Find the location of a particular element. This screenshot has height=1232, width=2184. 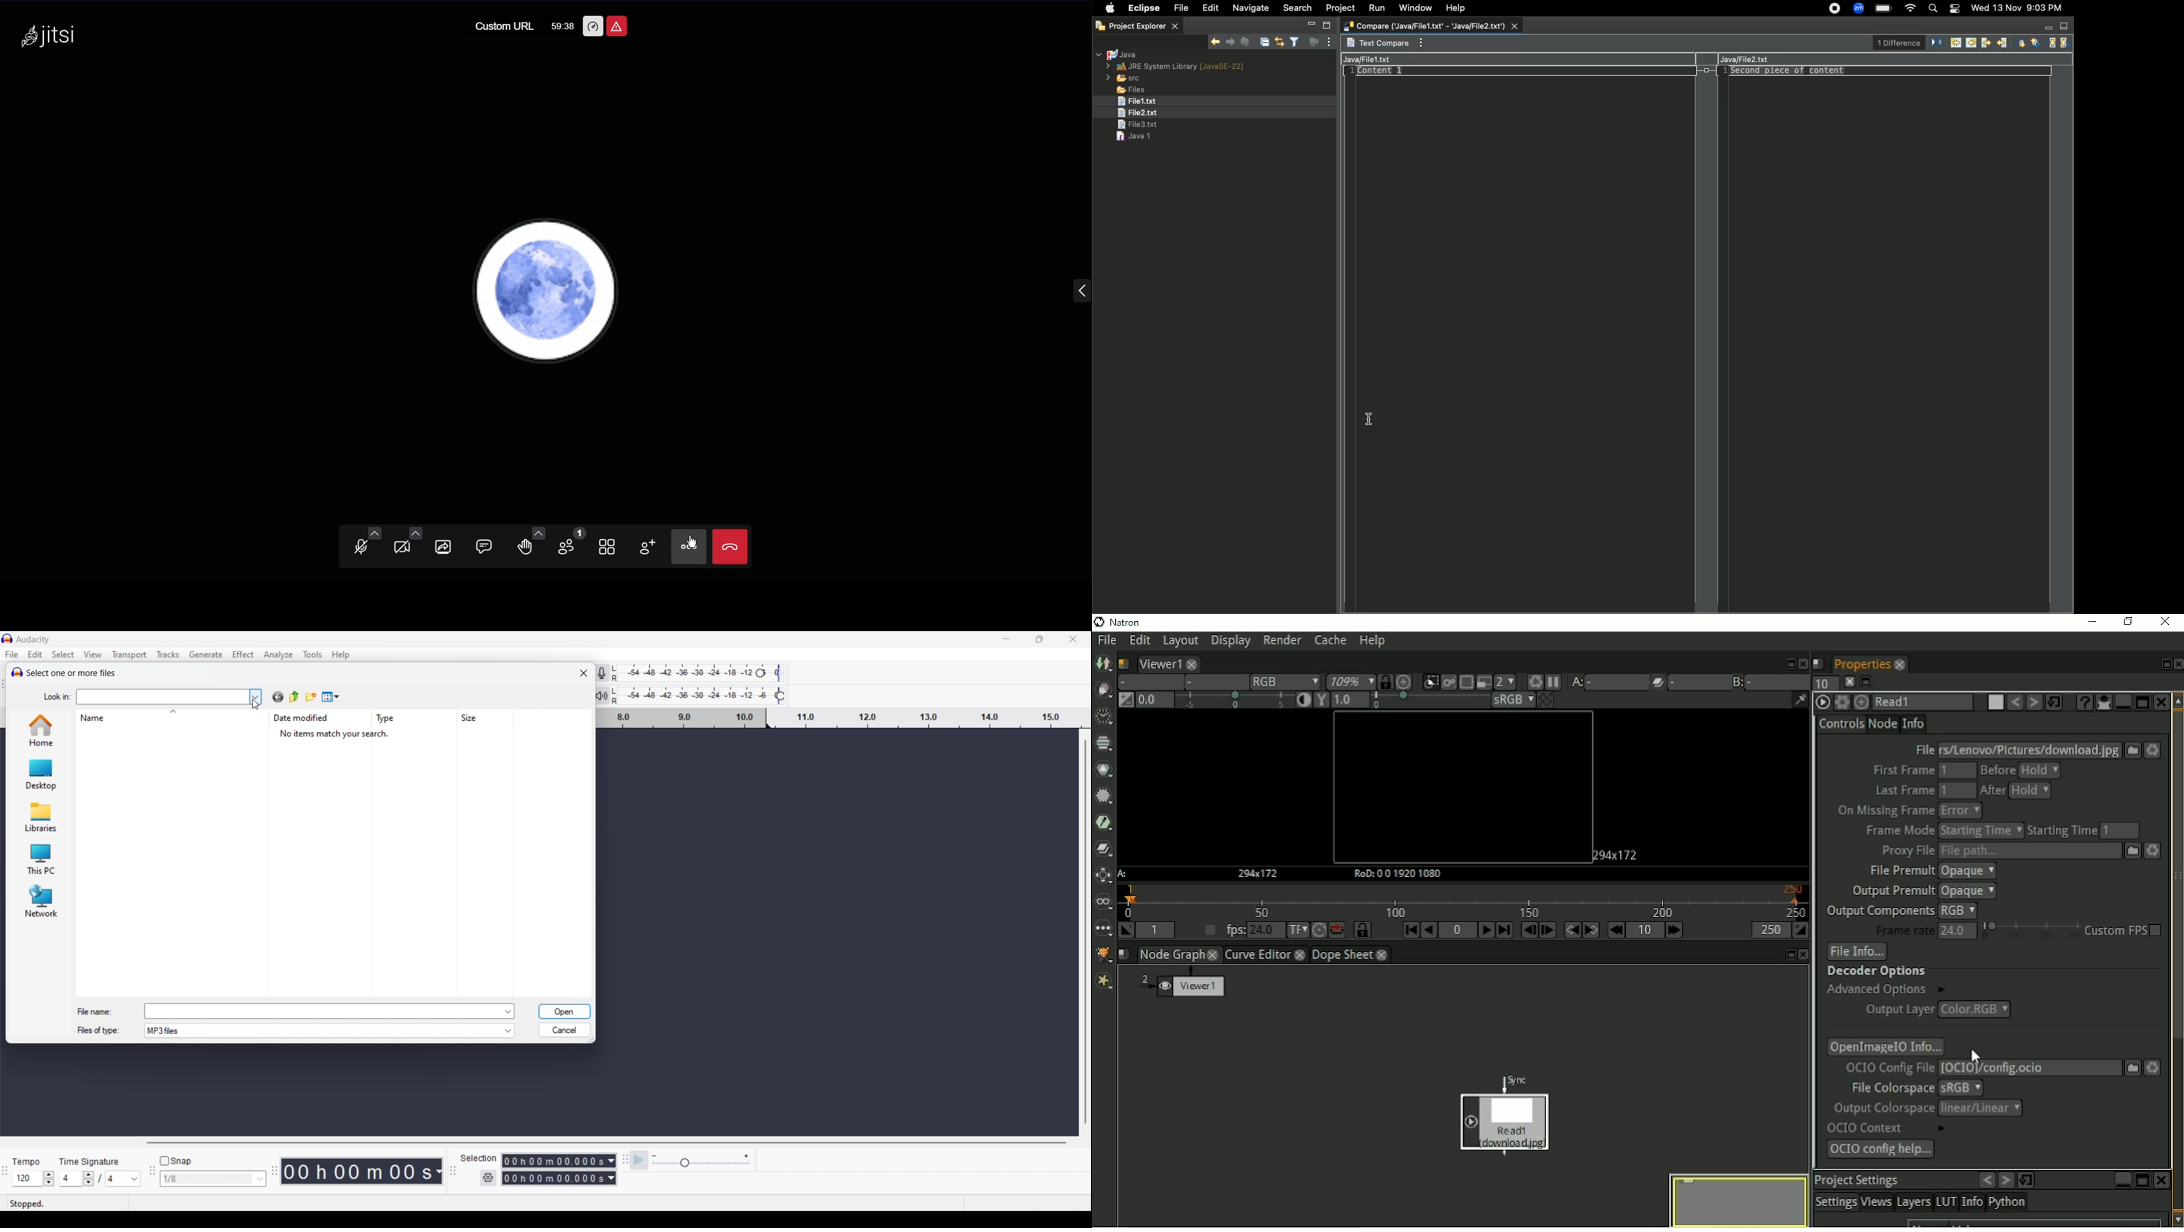

File1.txt is located at coordinates (1140, 101).